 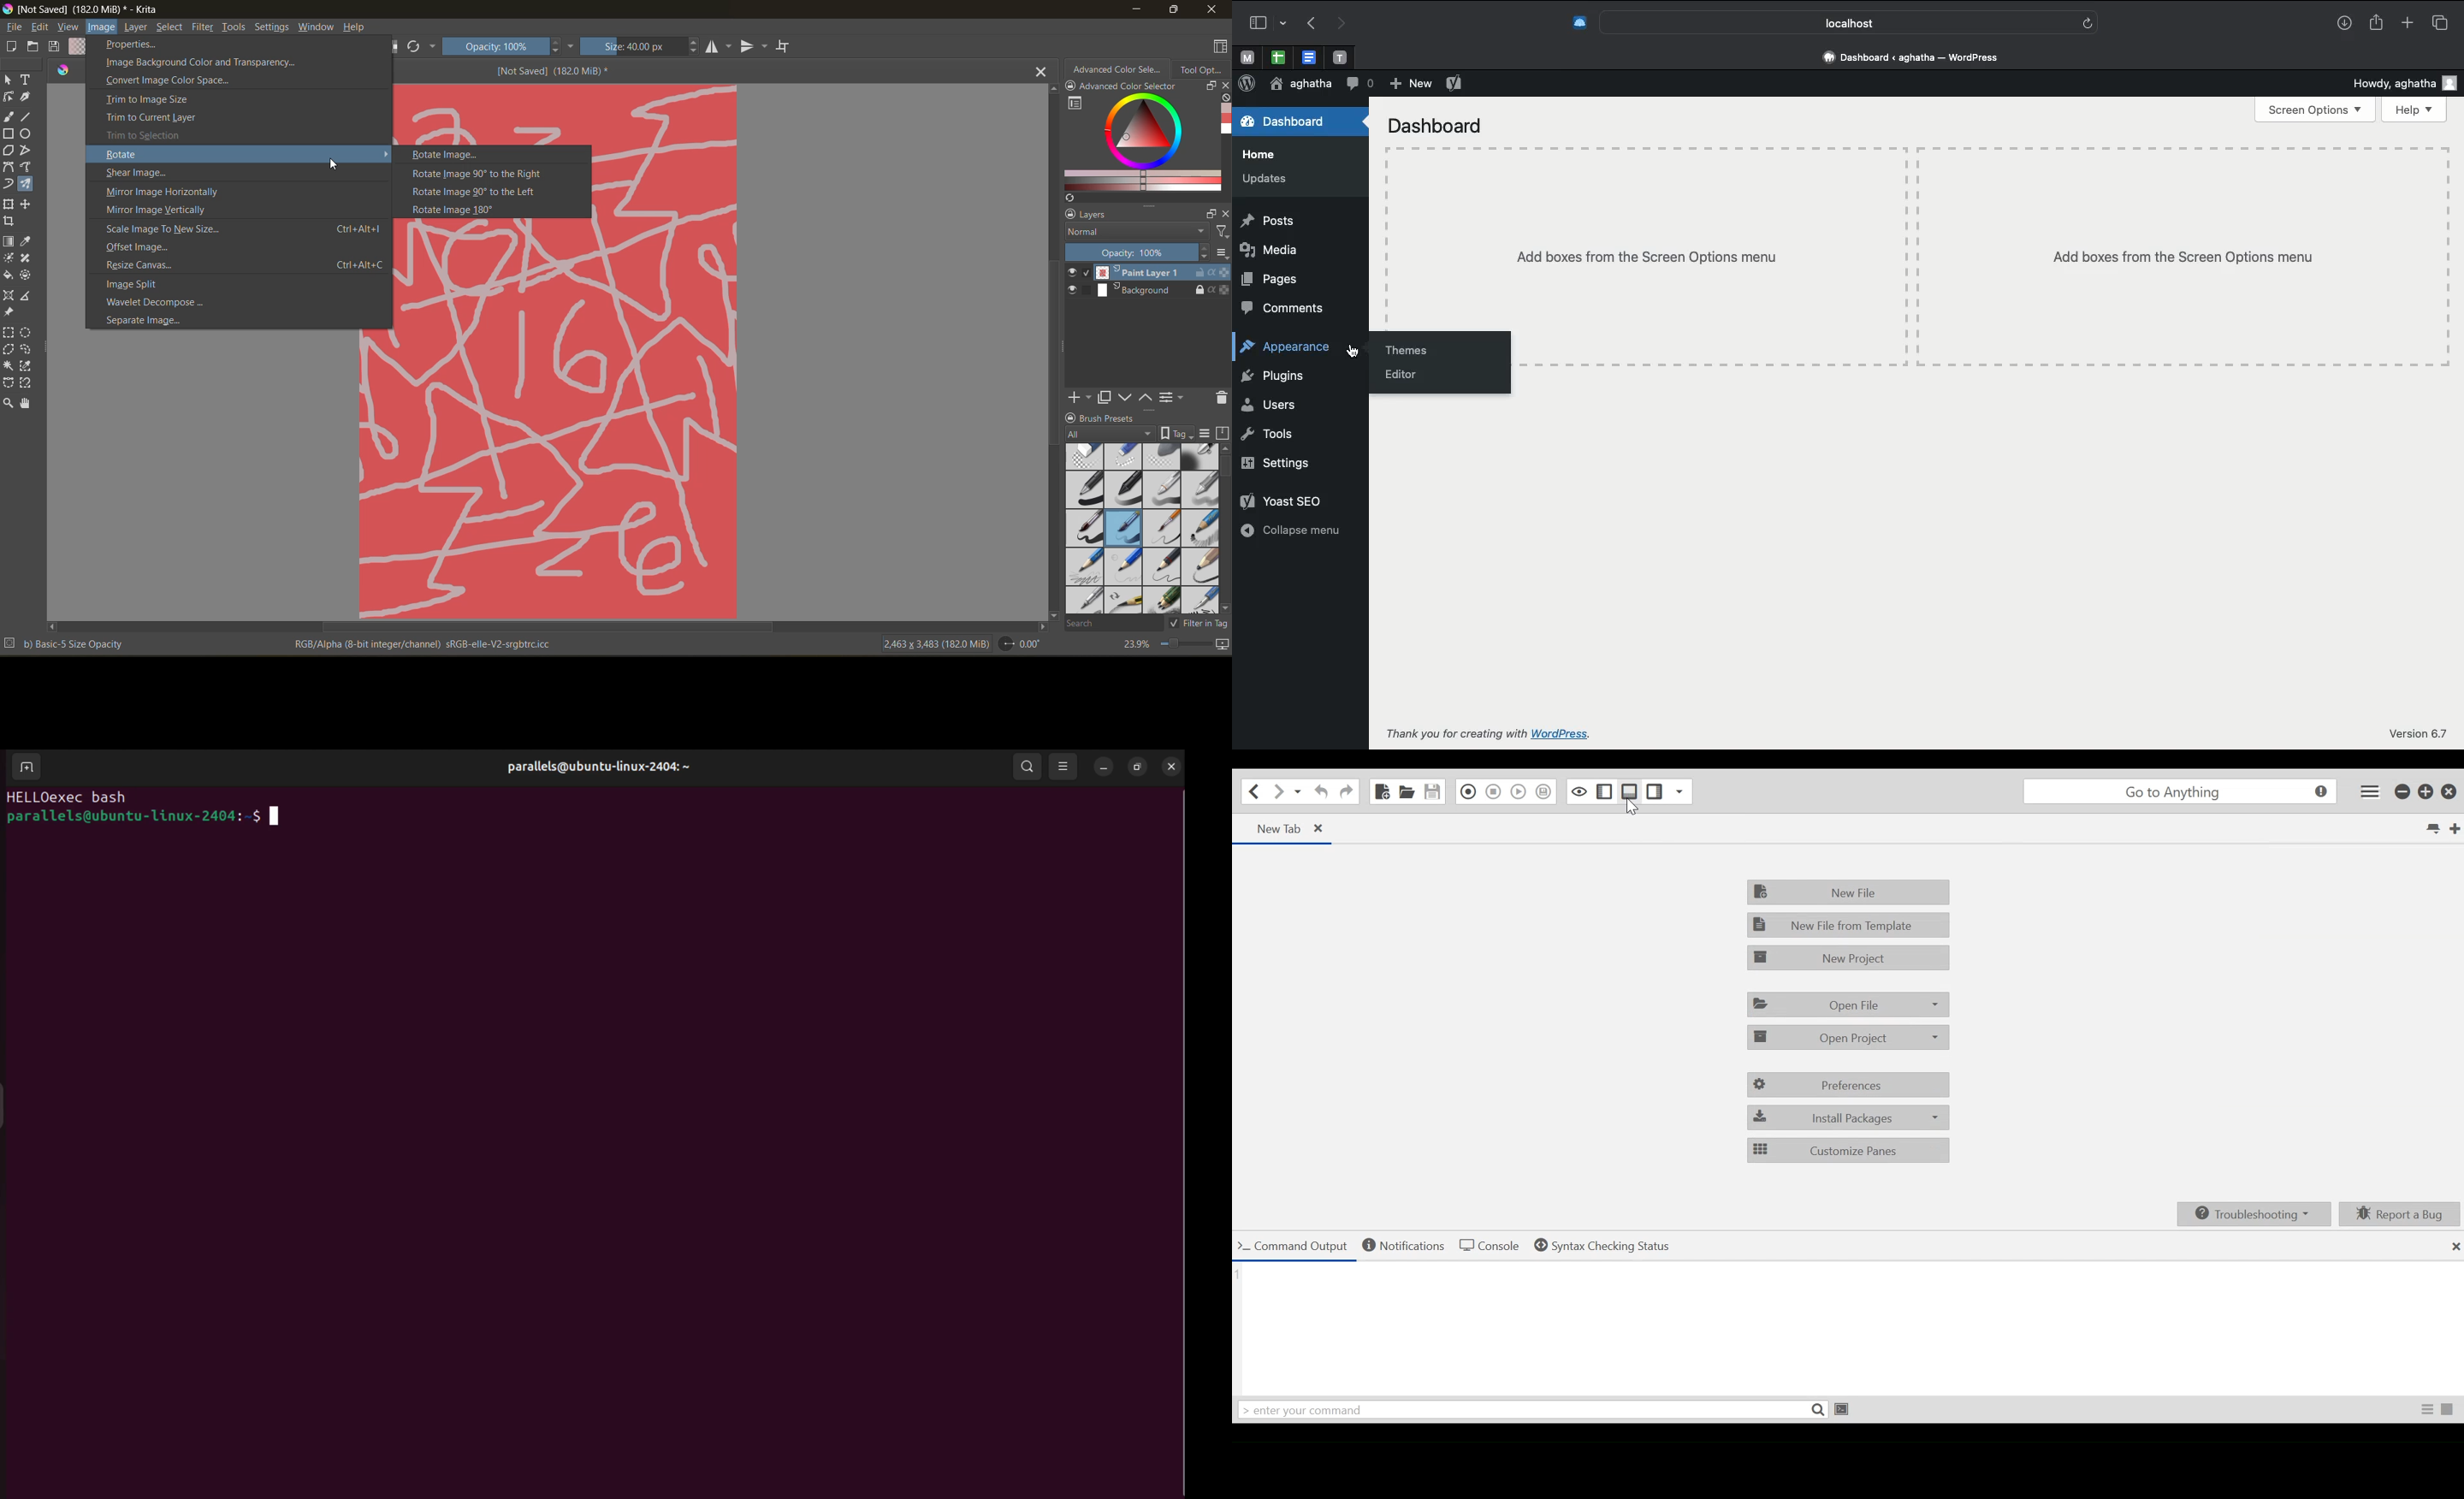 What do you see at coordinates (137, 28) in the screenshot?
I see `layer` at bounding box center [137, 28].